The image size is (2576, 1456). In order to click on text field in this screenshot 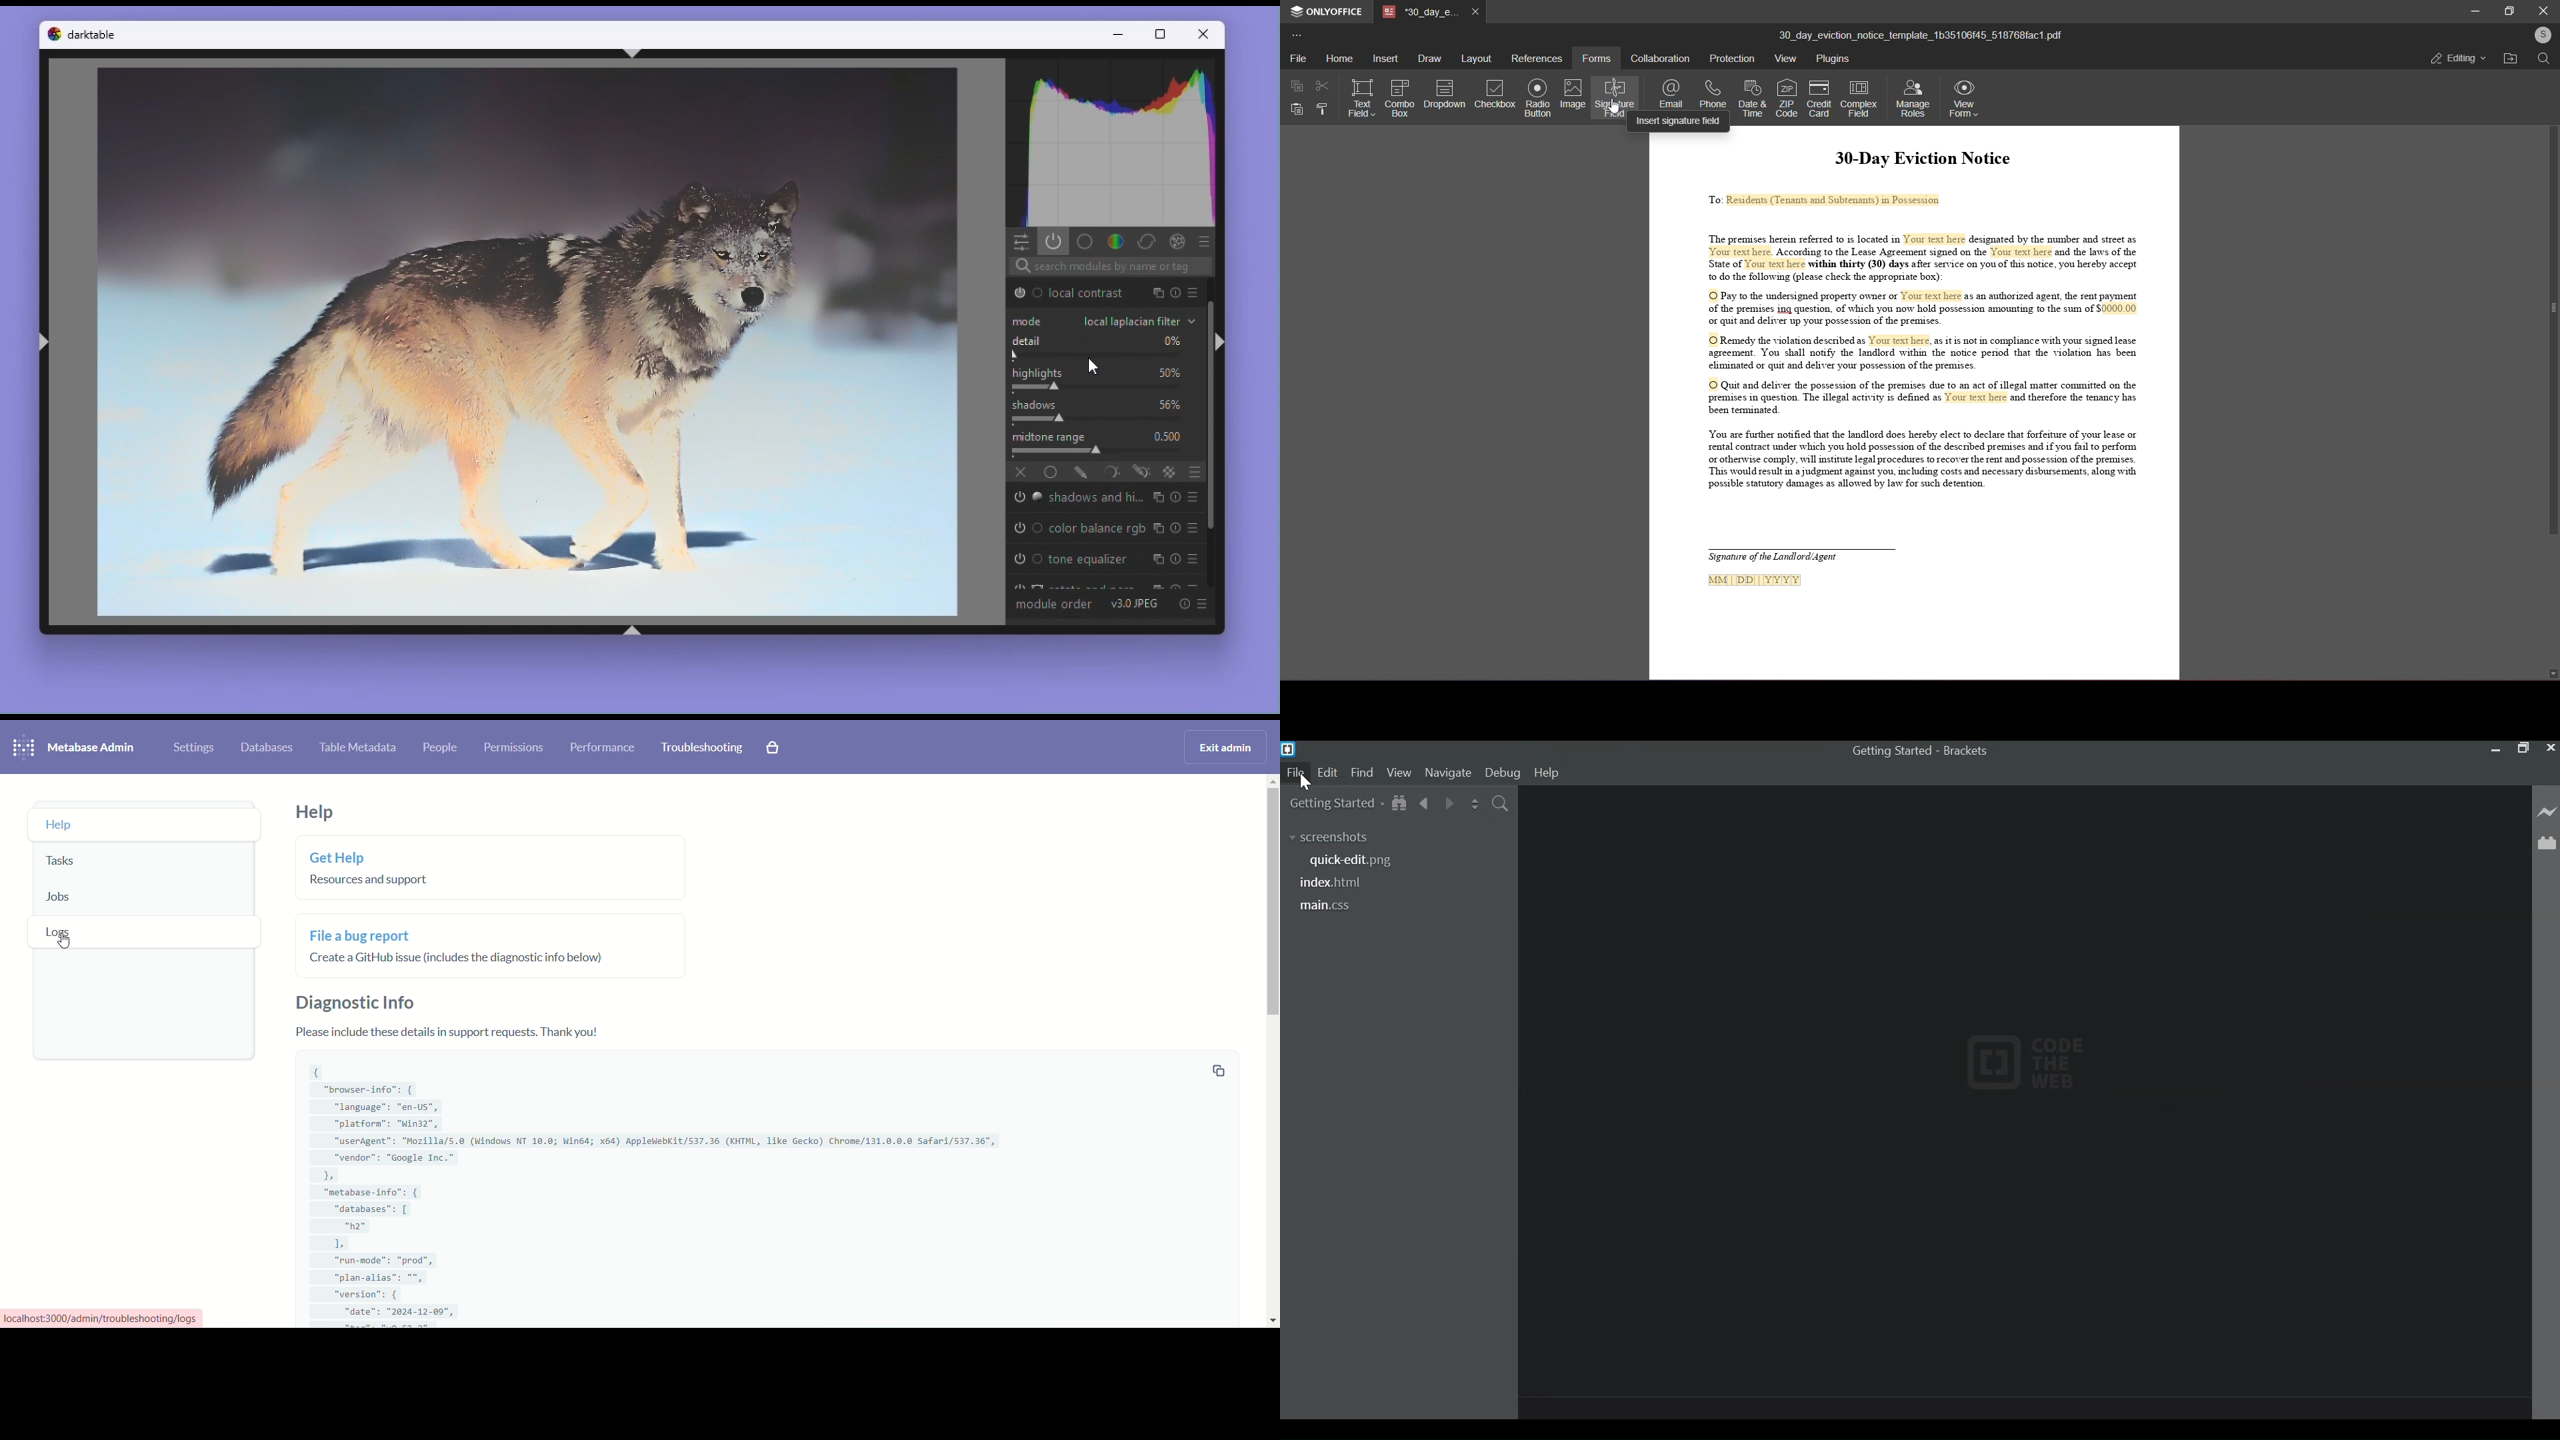, I will do `click(1362, 95)`.